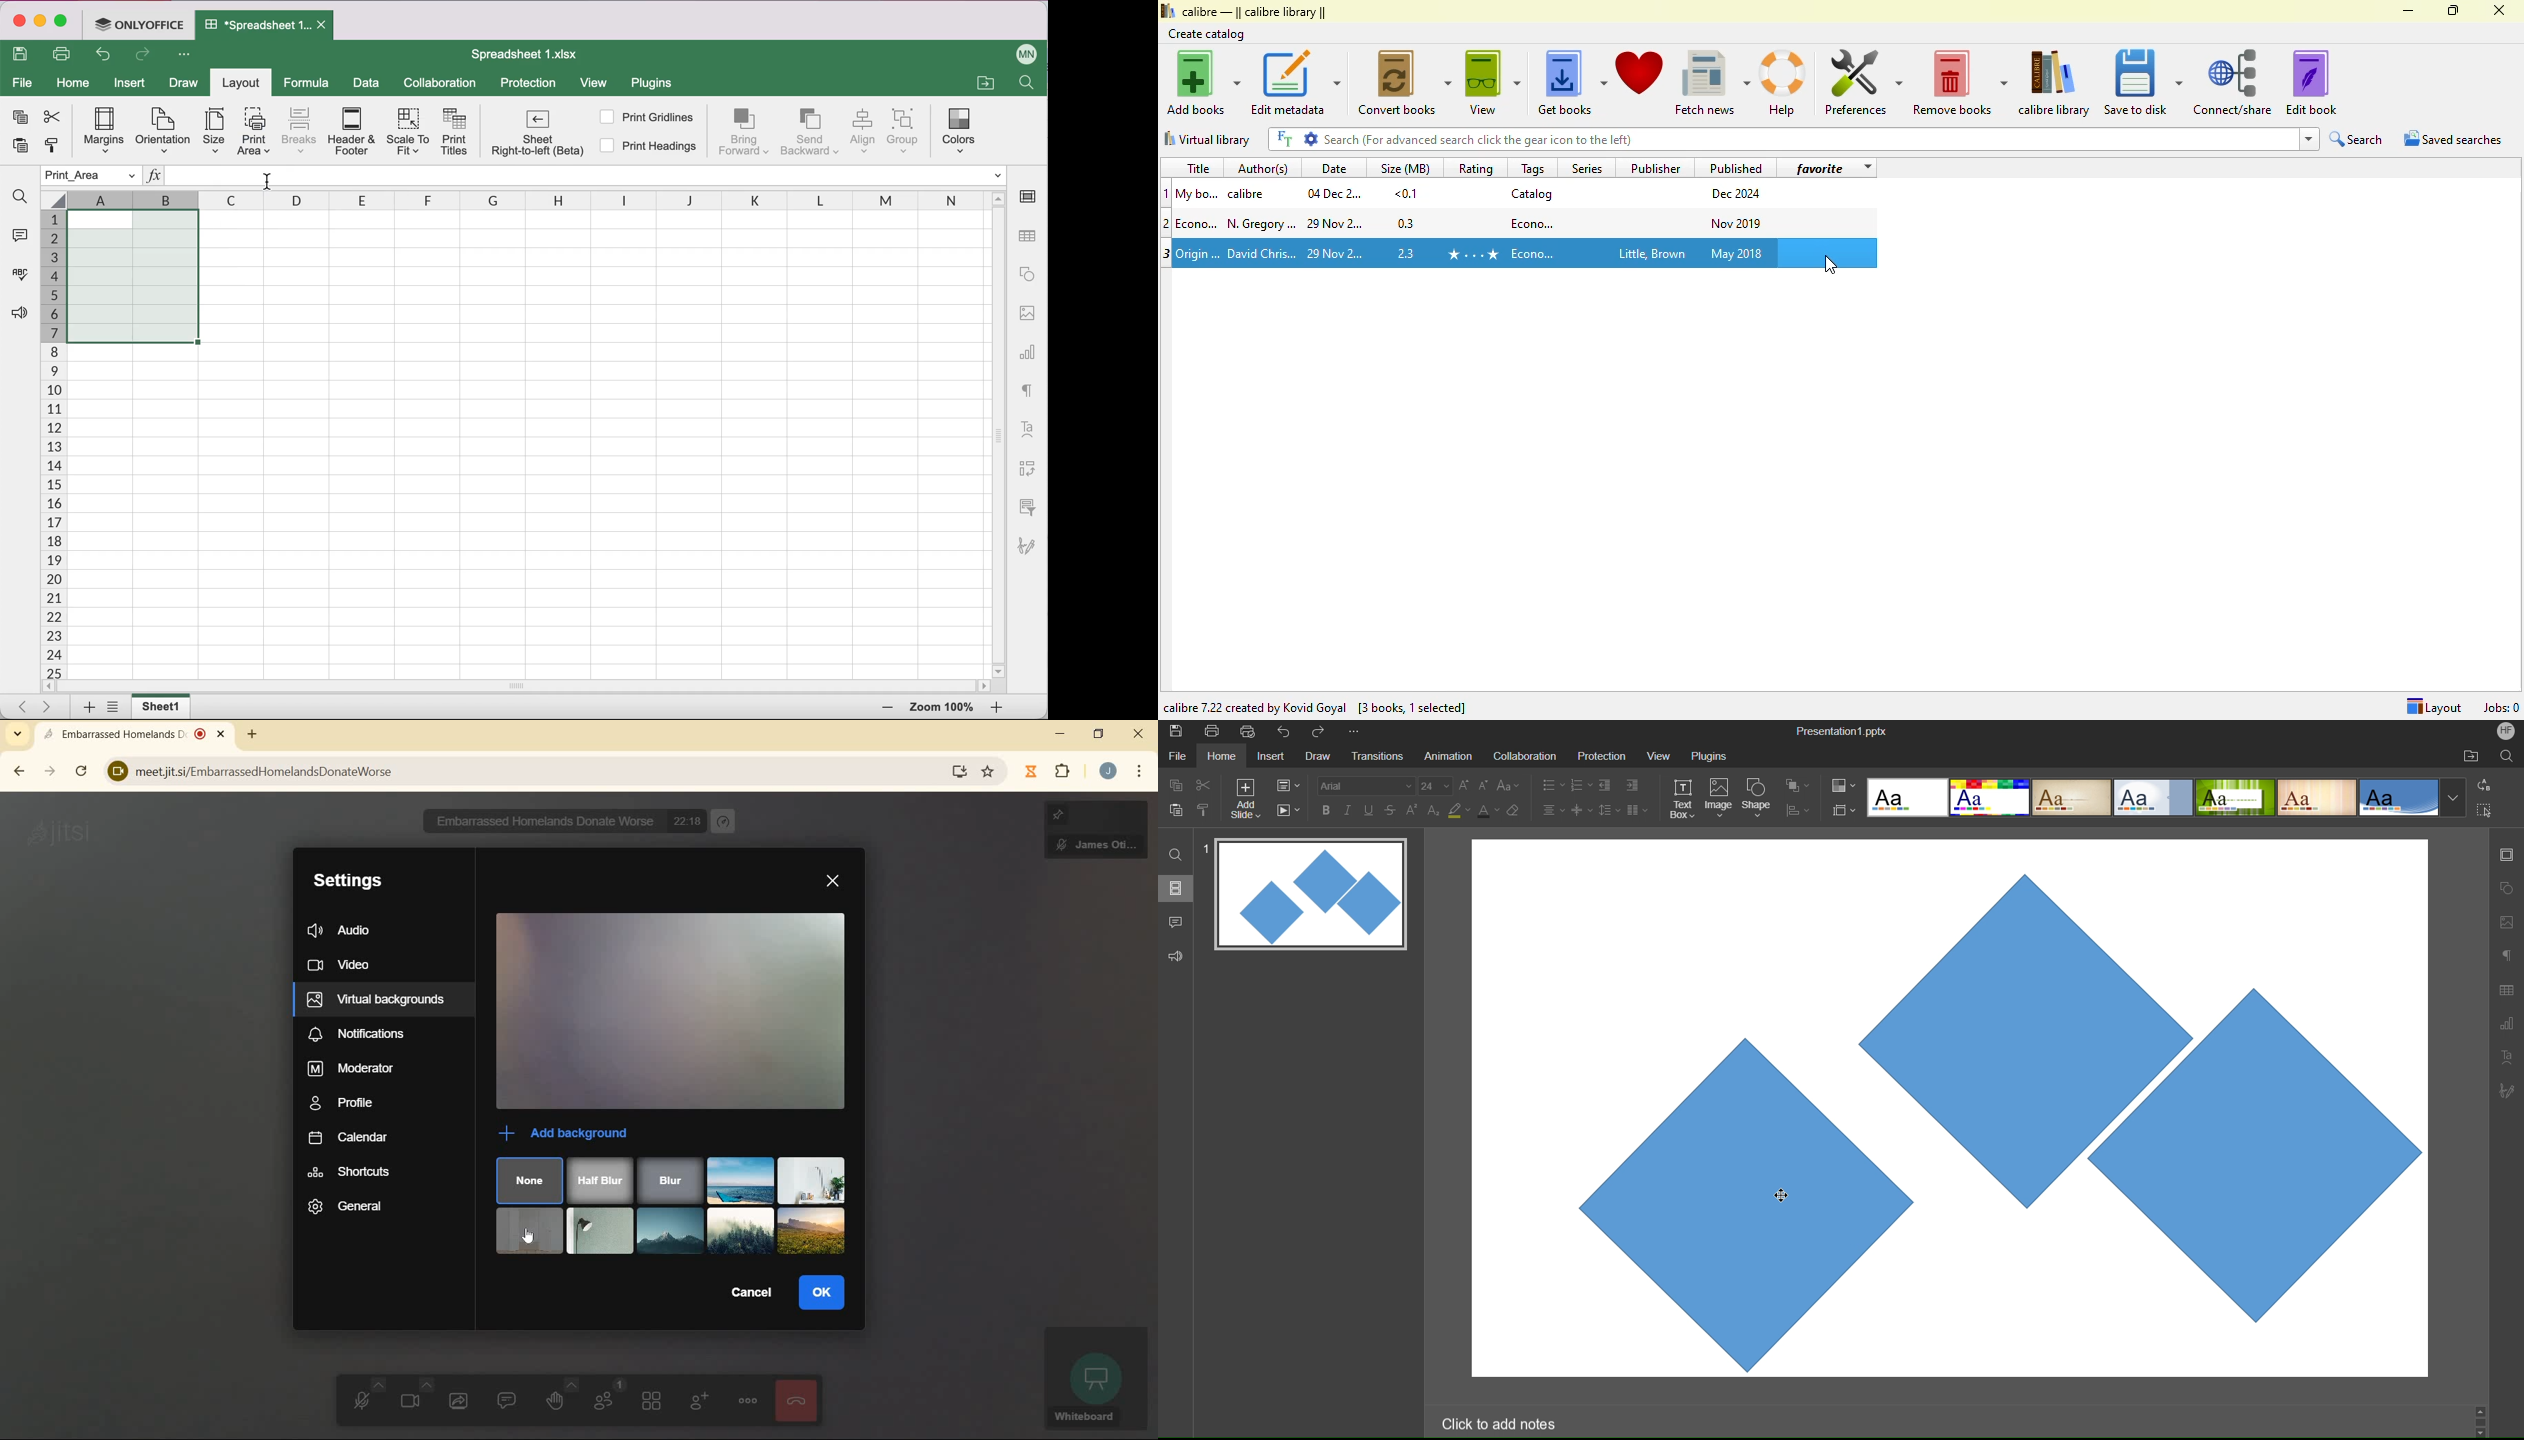 The height and width of the screenshot is (1456, 2548). What do you see at coordinates (1283, 139) in the screenshot?
I see `FT` at bounding box center [1283, 139].